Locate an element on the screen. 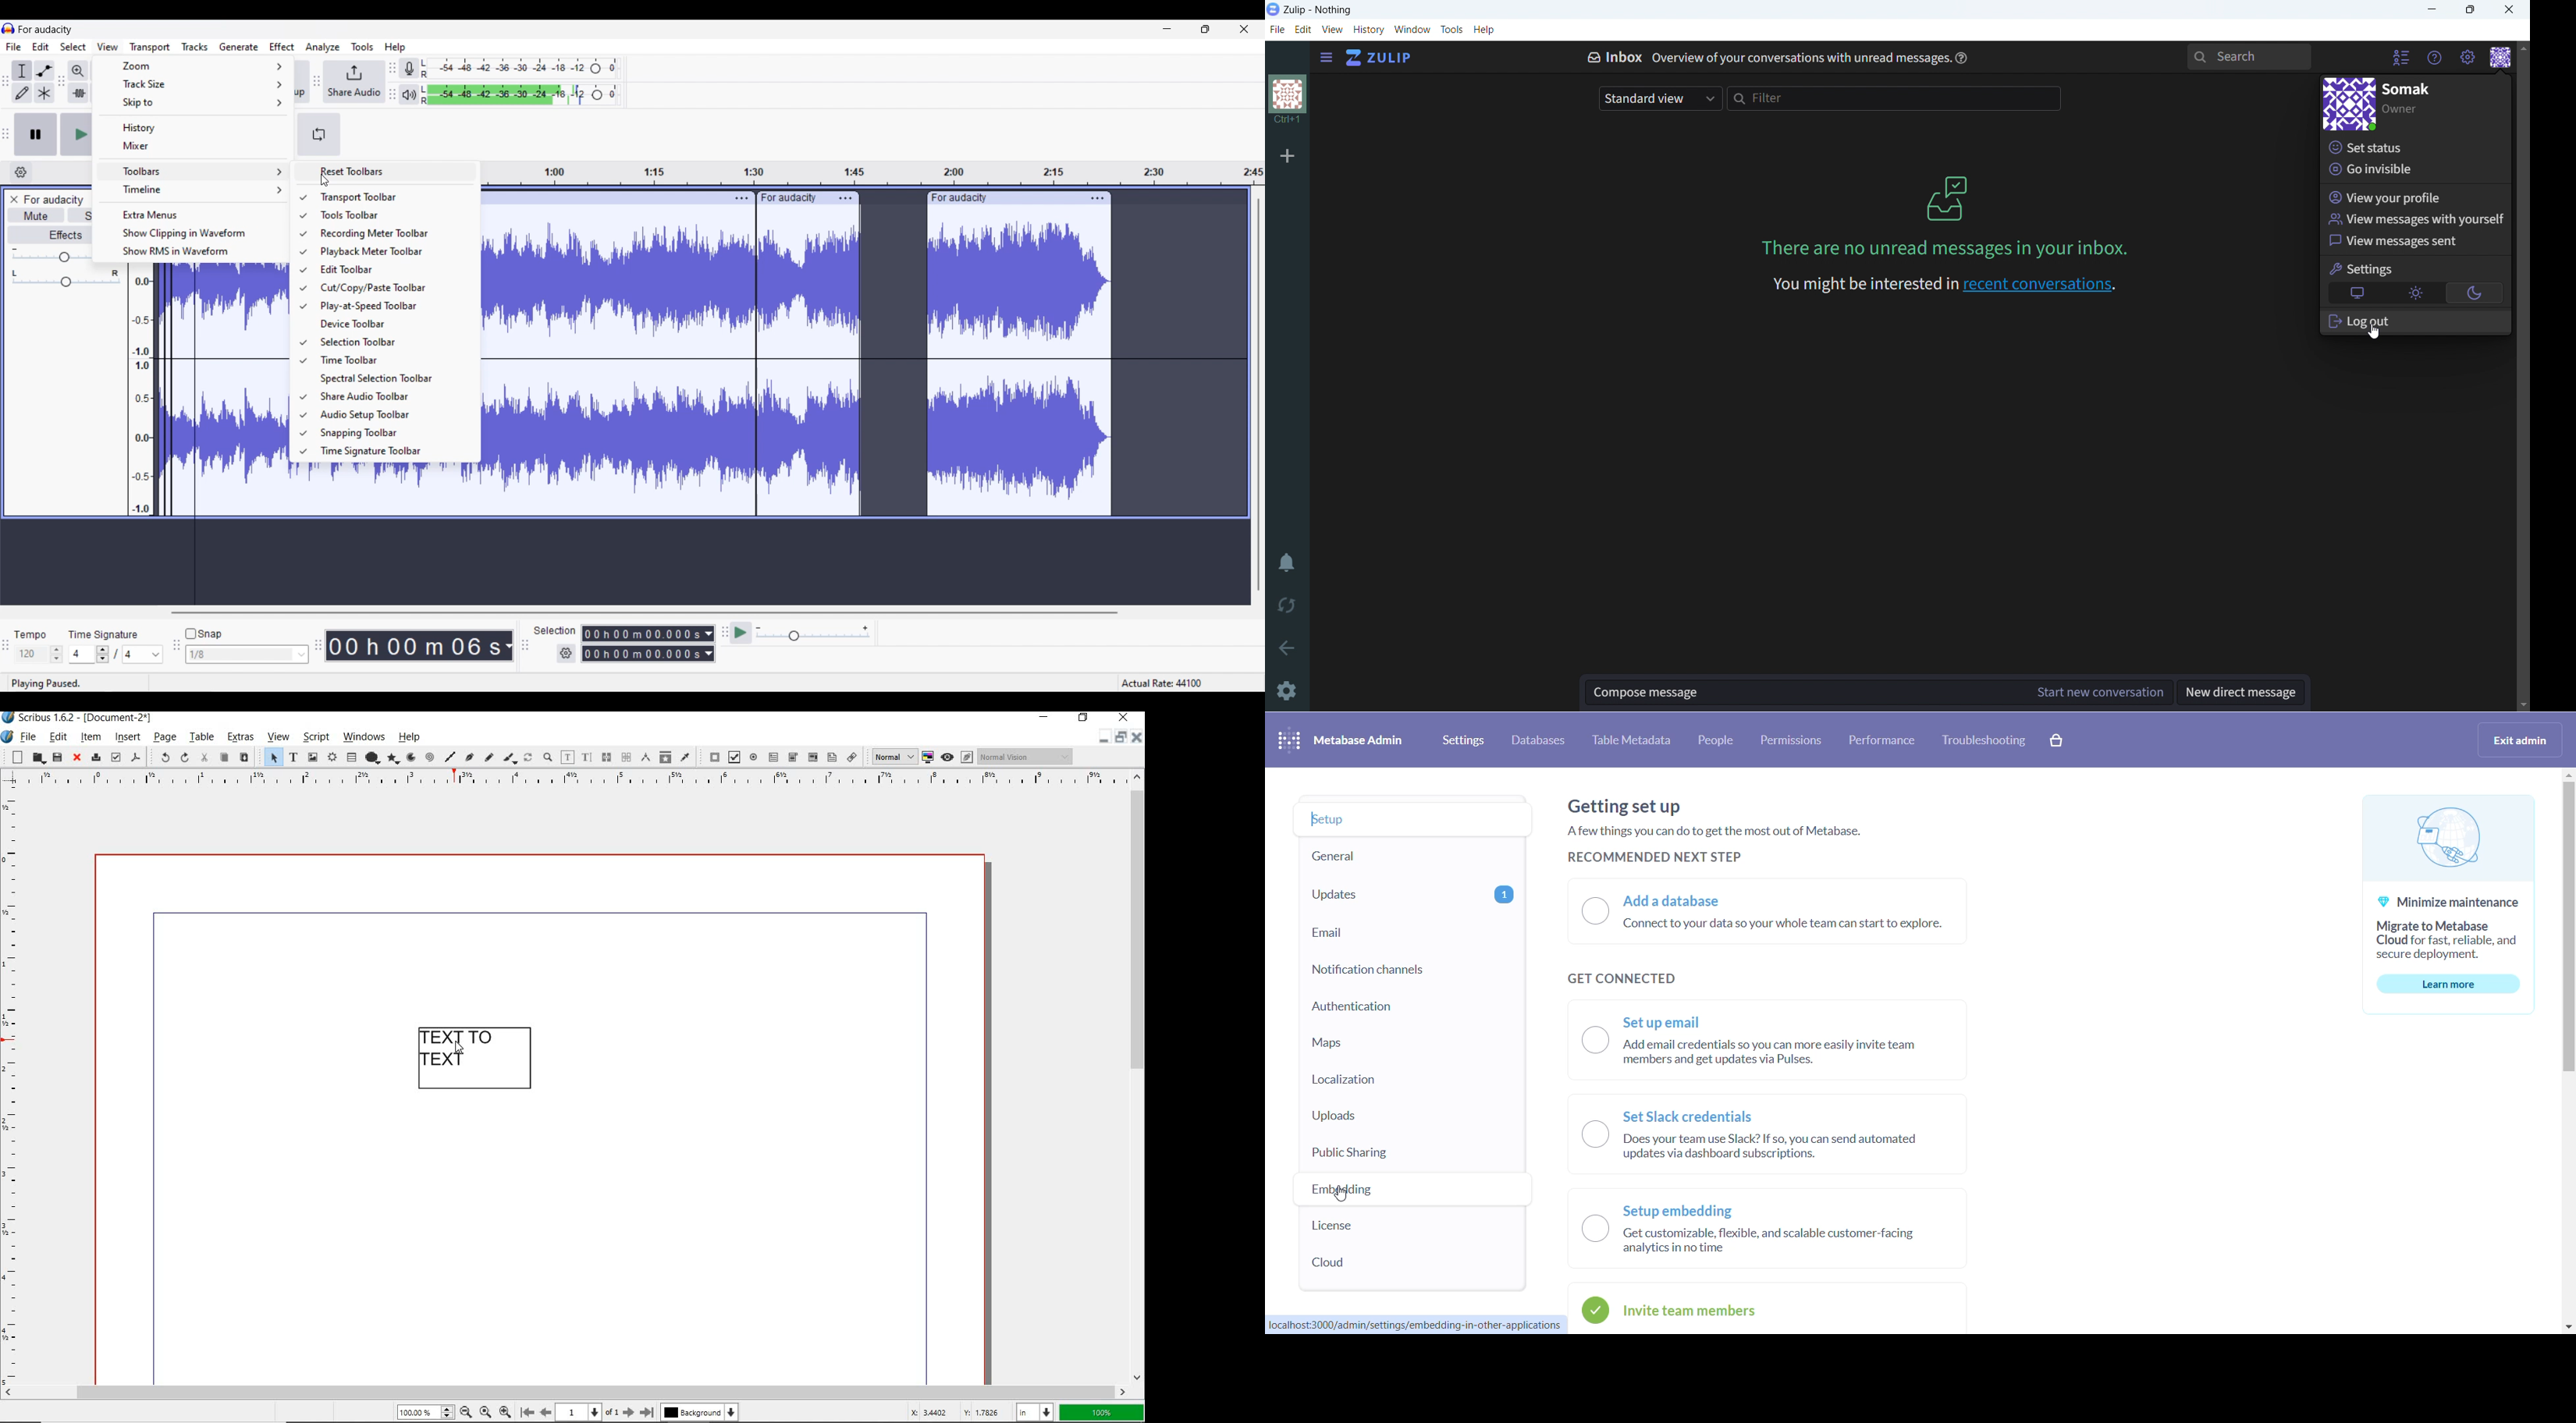 Image resolution: width=2576 pixels, height=1428 pixels. help is located at coordinates (1961, 57).